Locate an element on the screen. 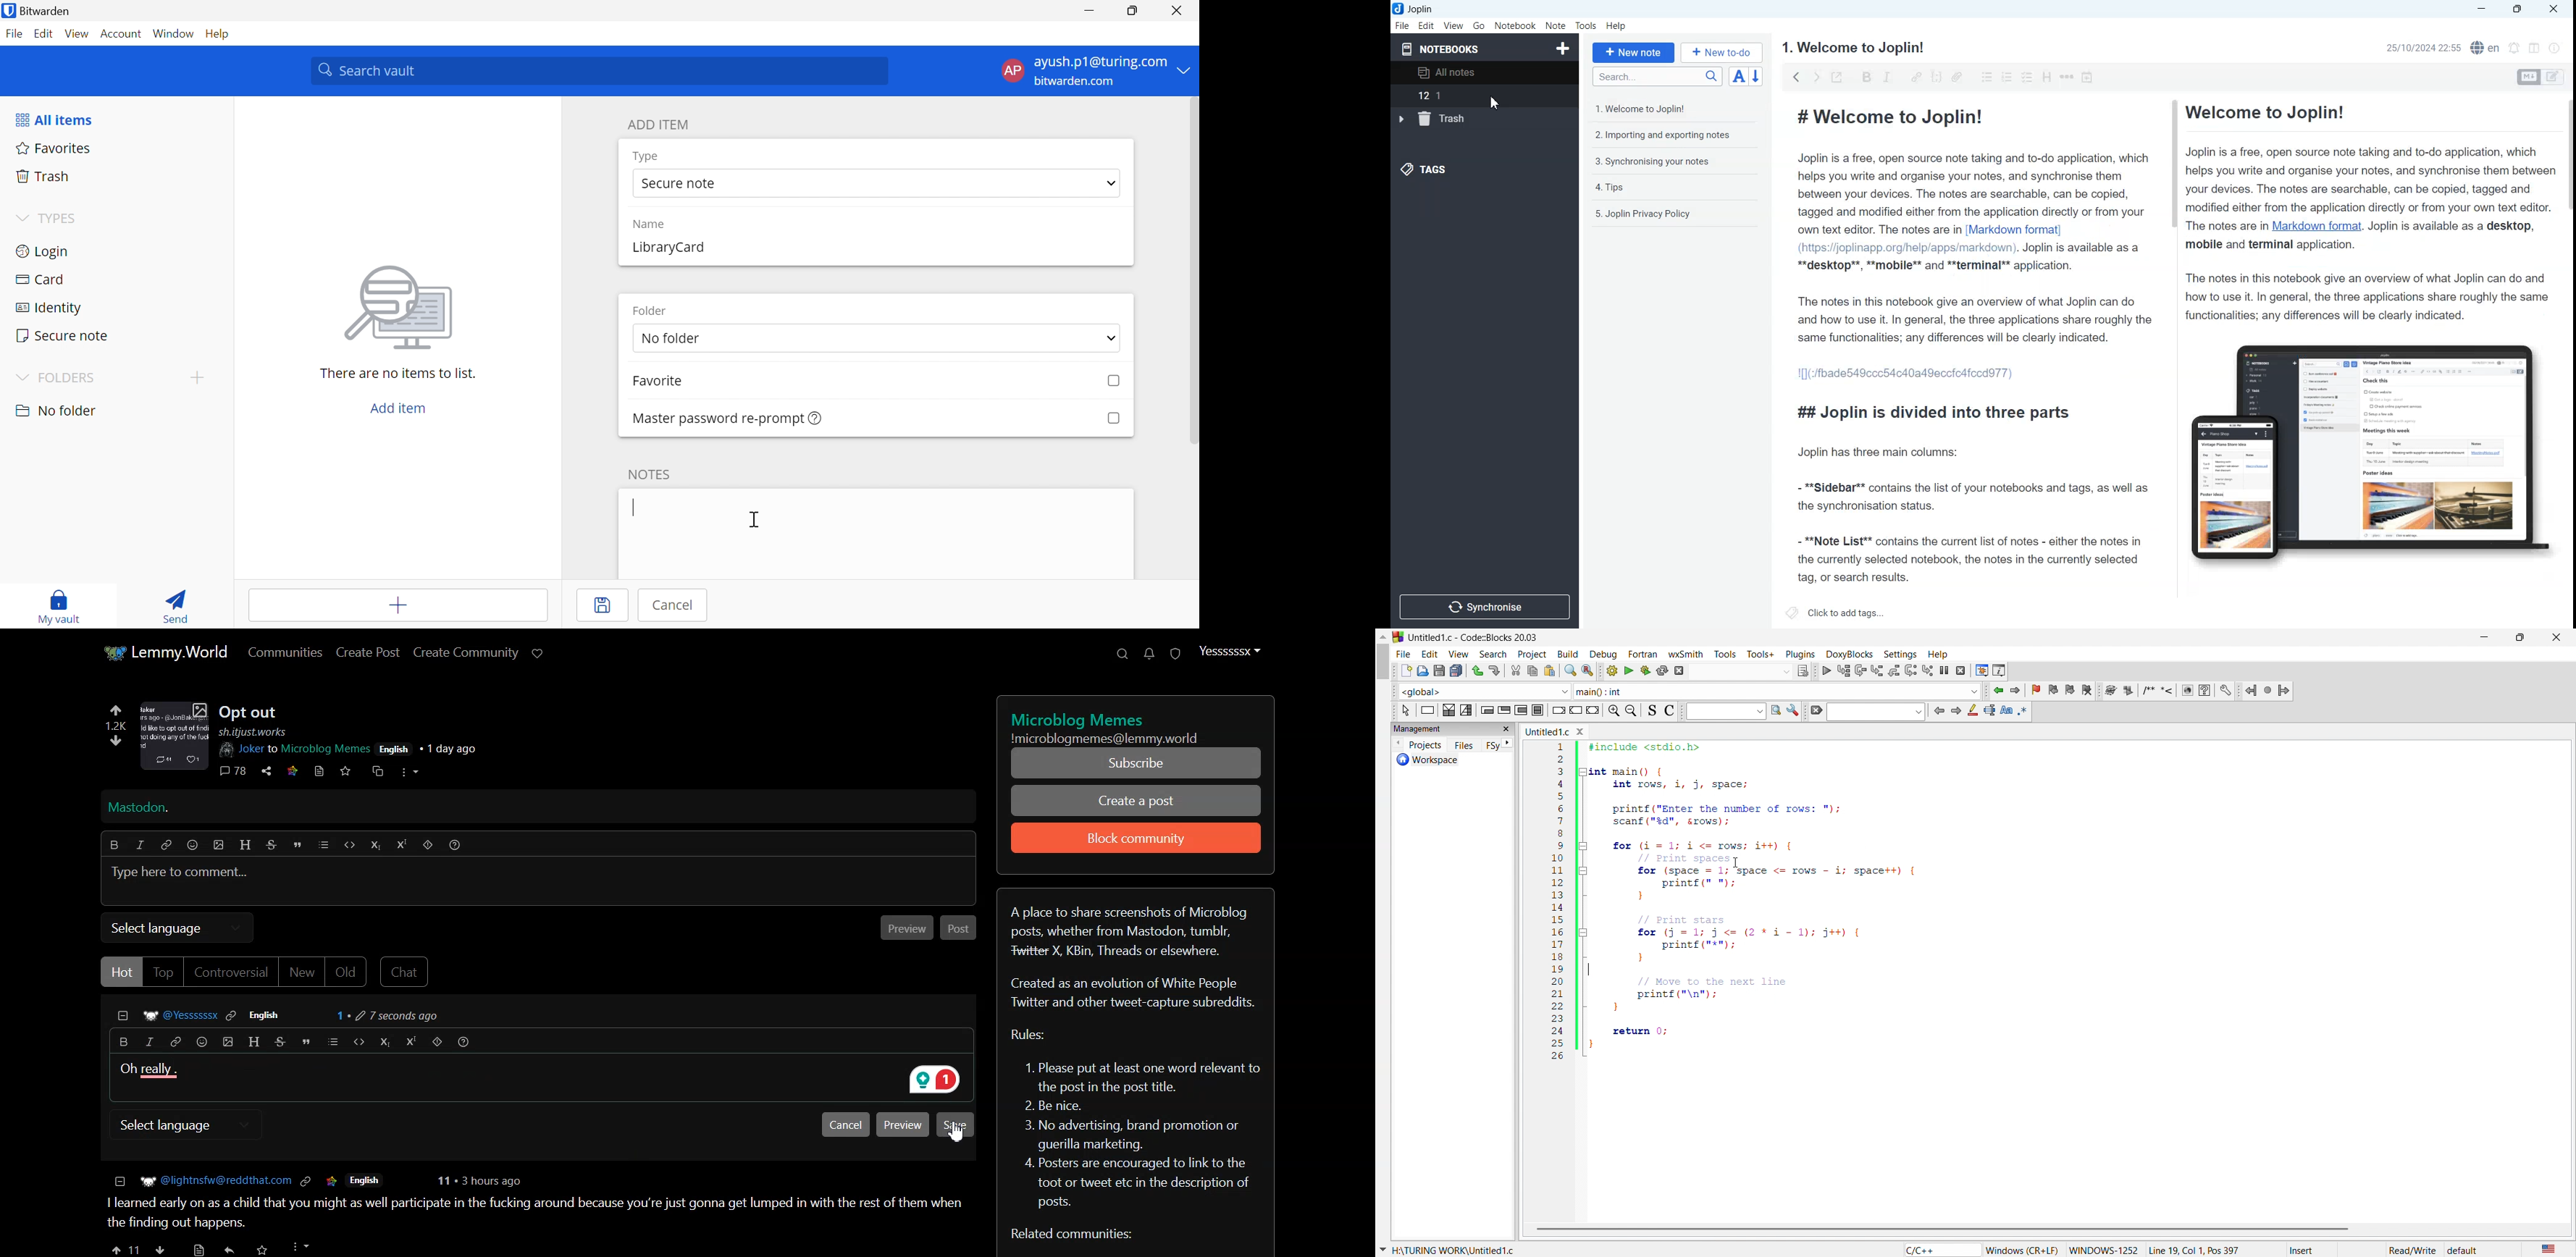  step out is located at coordinates (1893, 670).